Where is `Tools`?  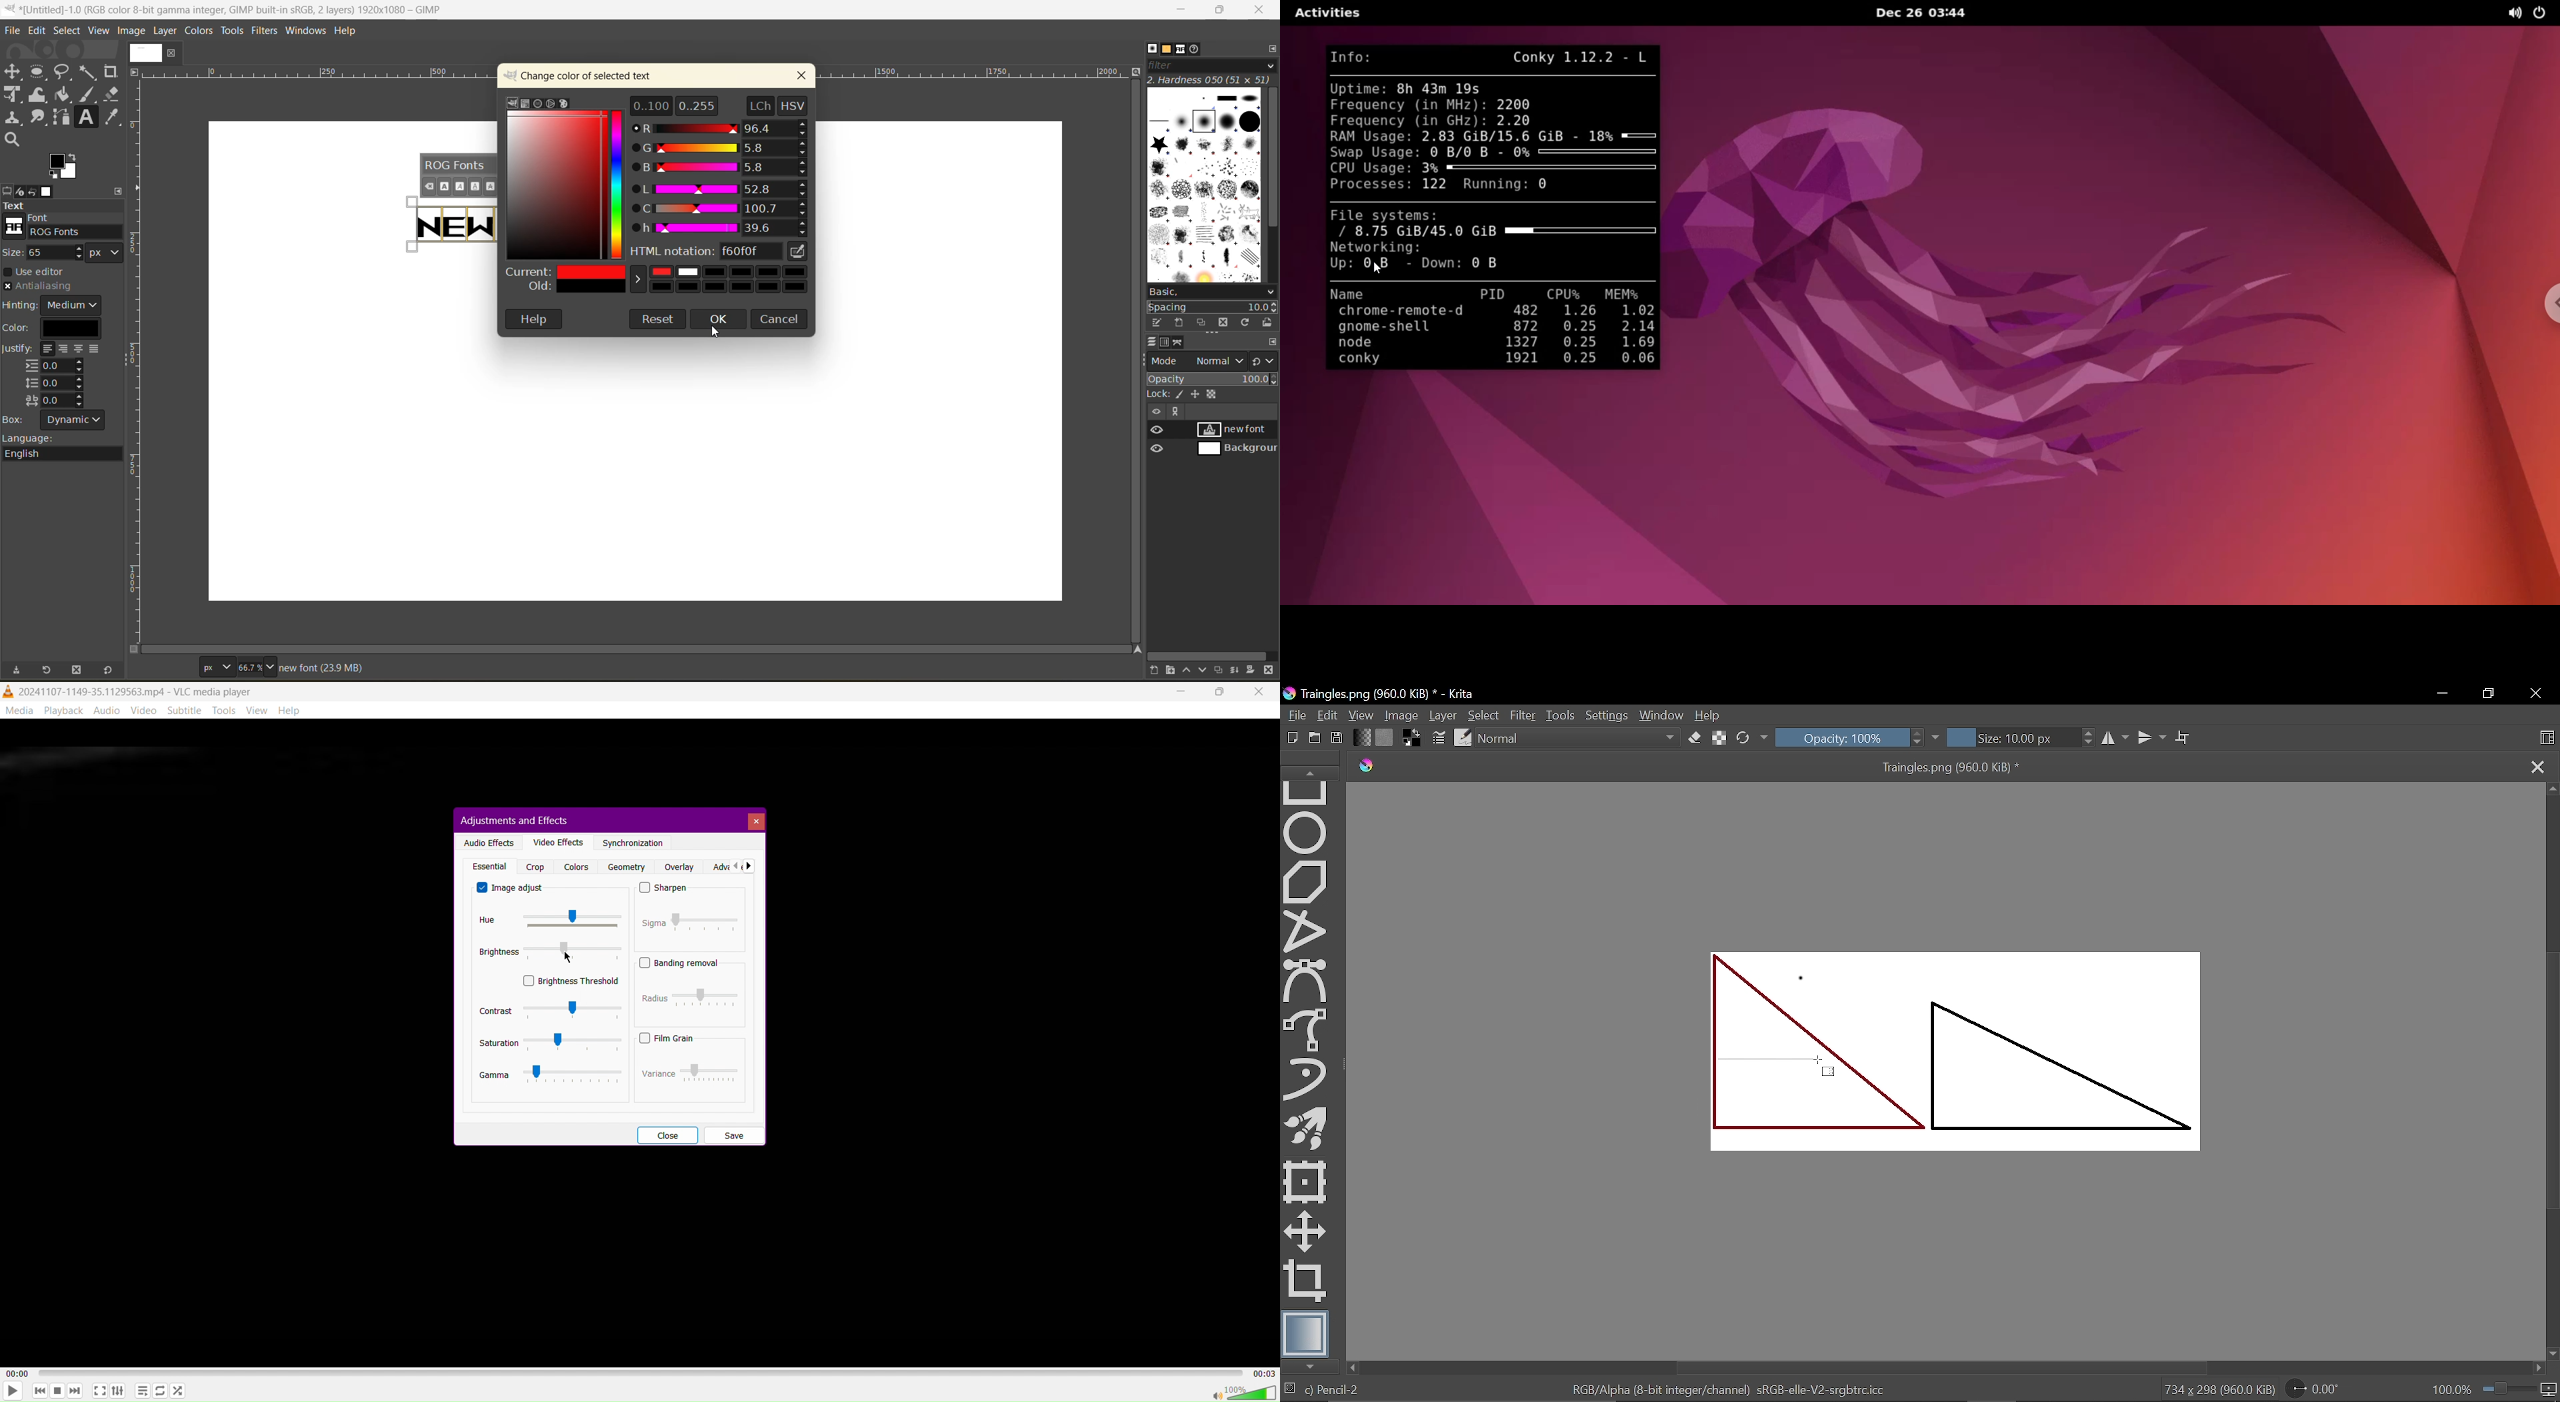 Tools is located at coordinates (1562, 715).